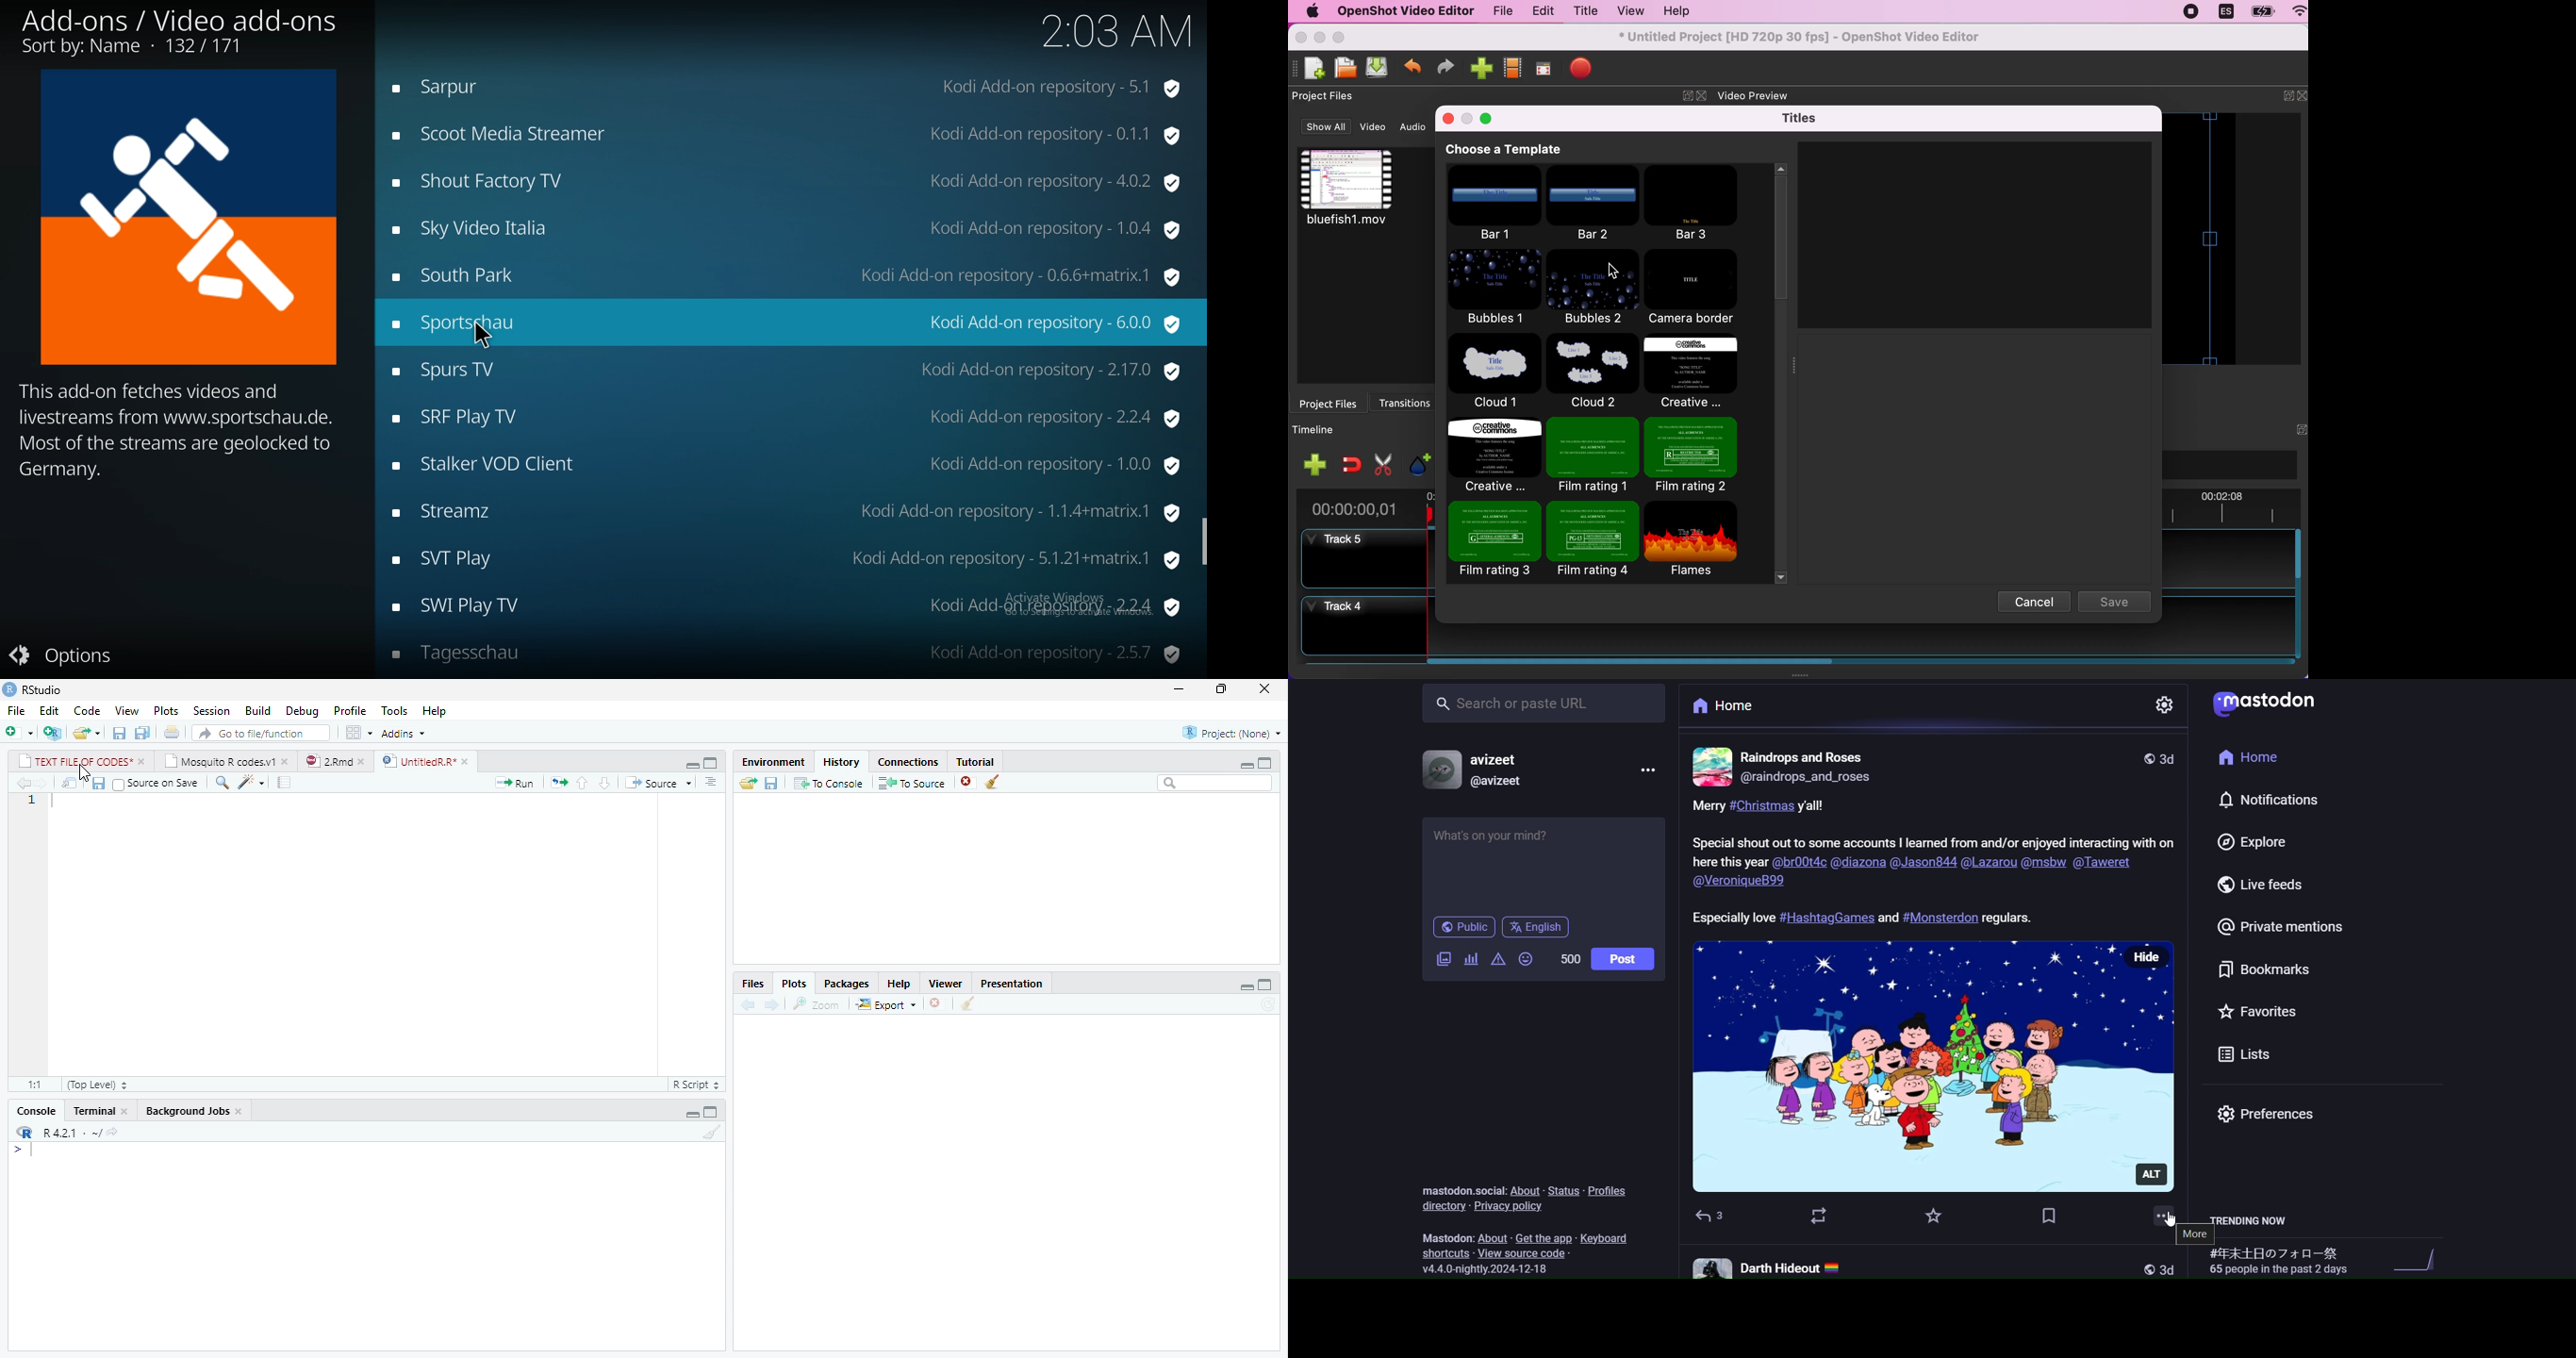  What do you see at coordinates (1498, 759) in the screenshot?
I see `name` at bounding box center [1498, 759].